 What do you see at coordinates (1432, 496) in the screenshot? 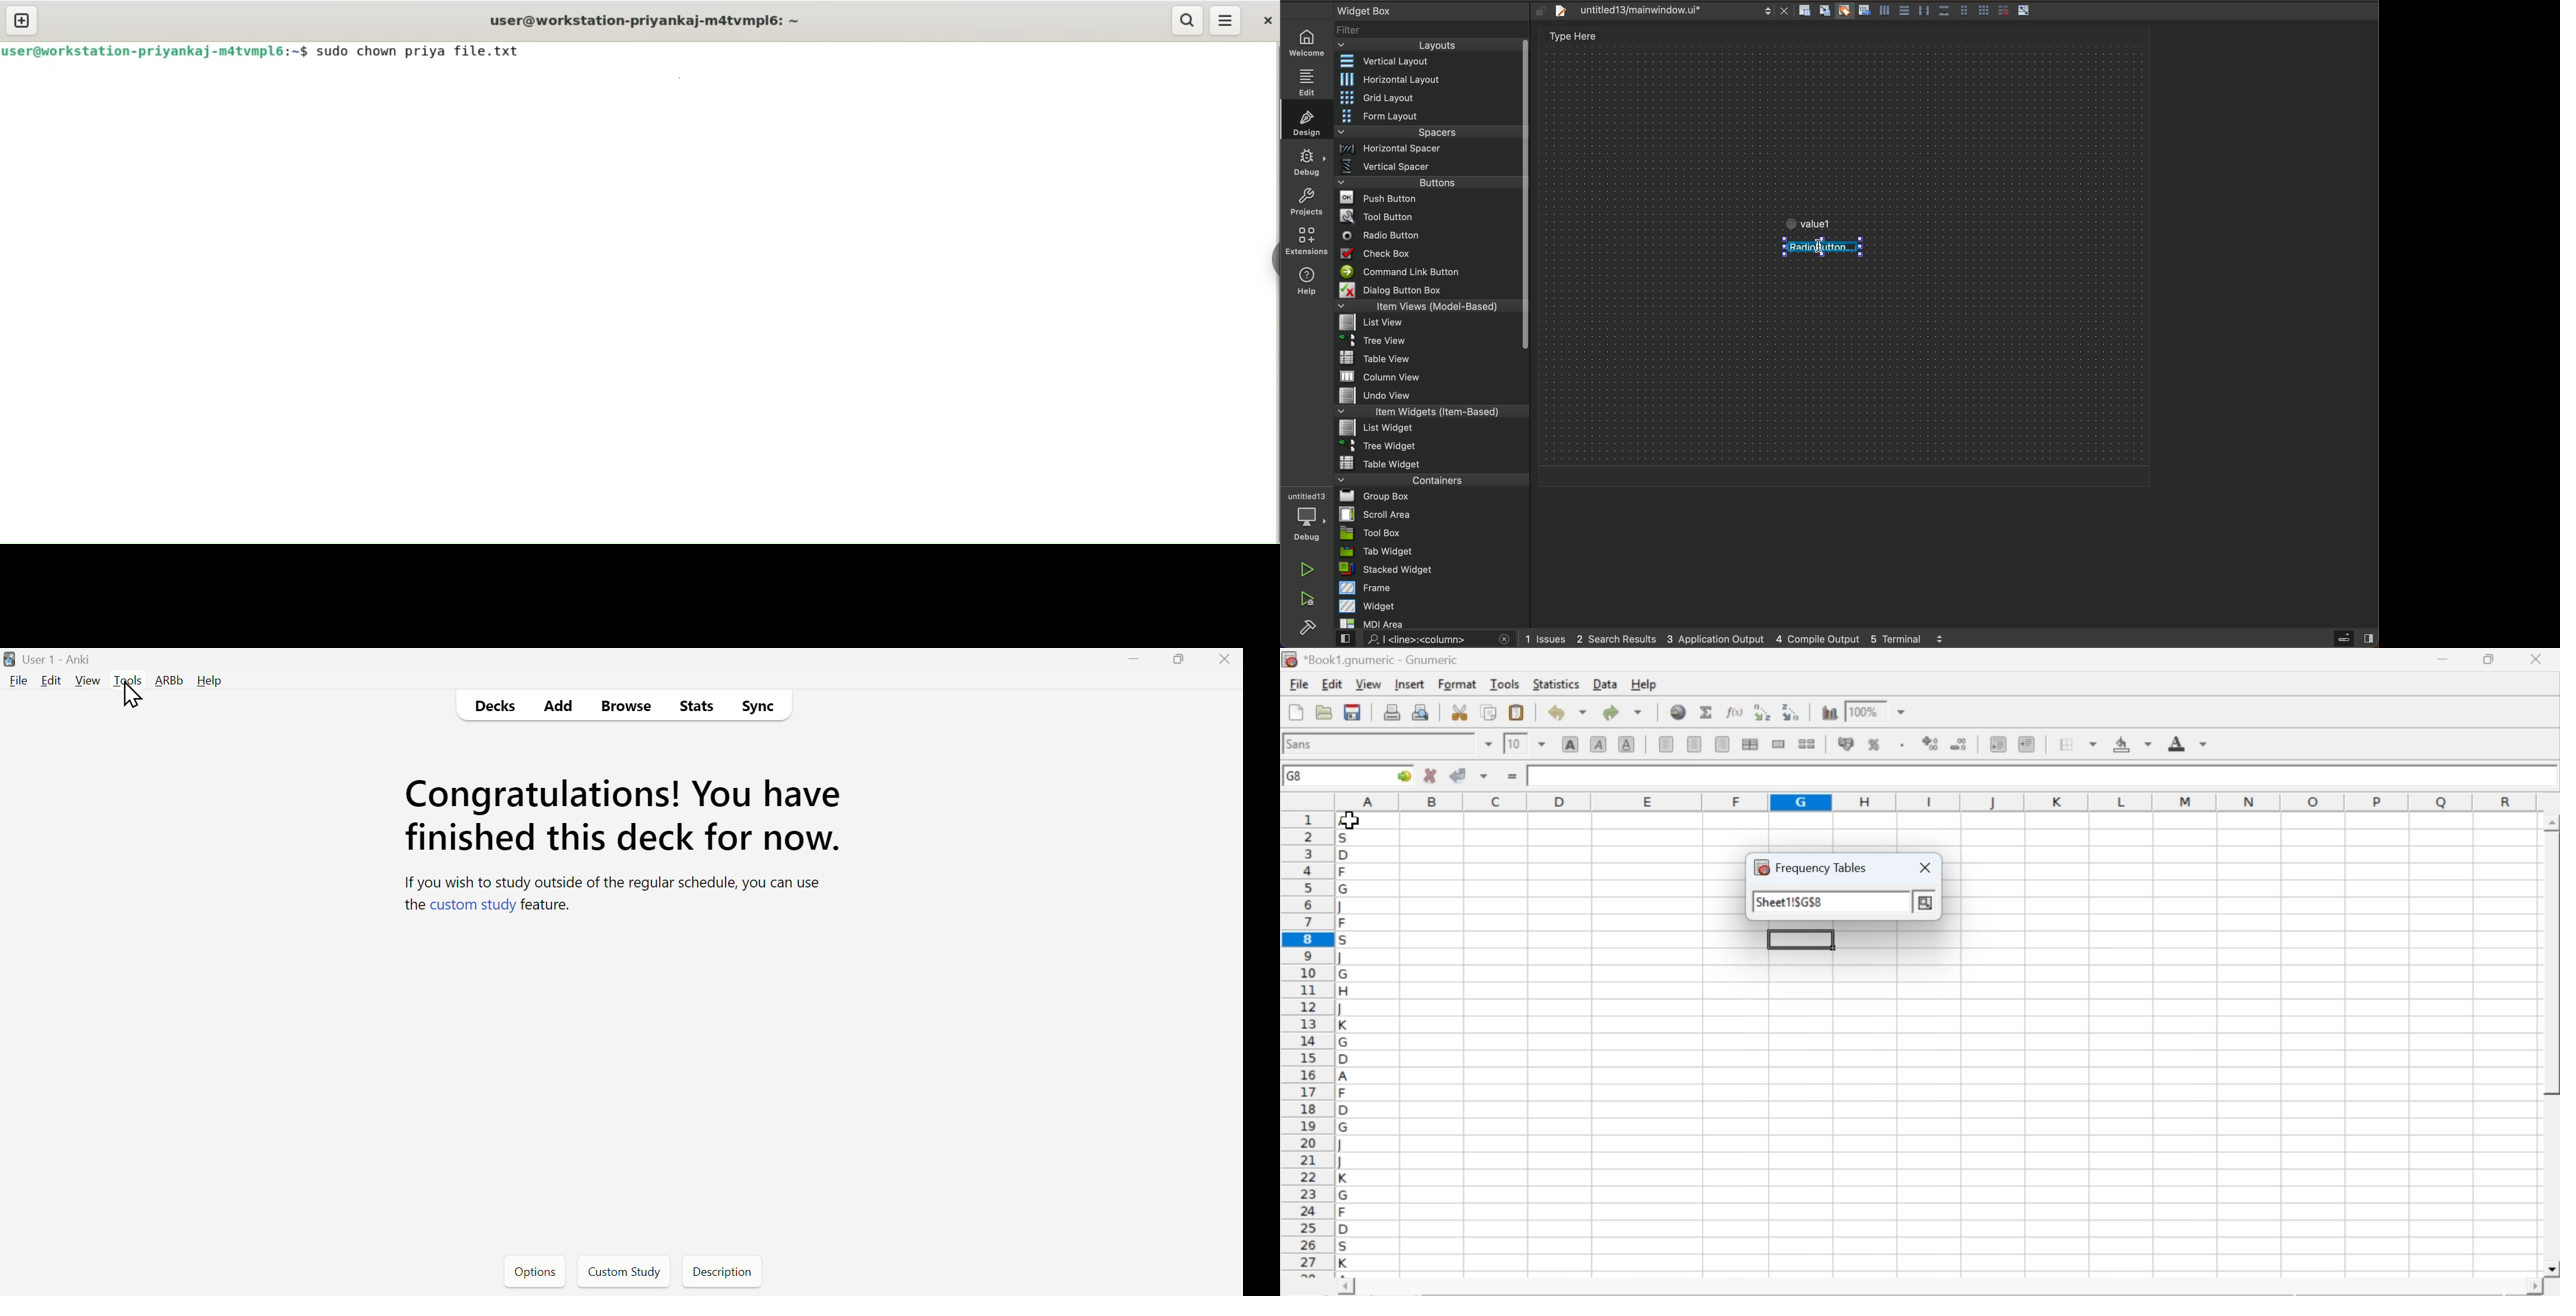
I see `group box` at bounding box center [1432, 496].